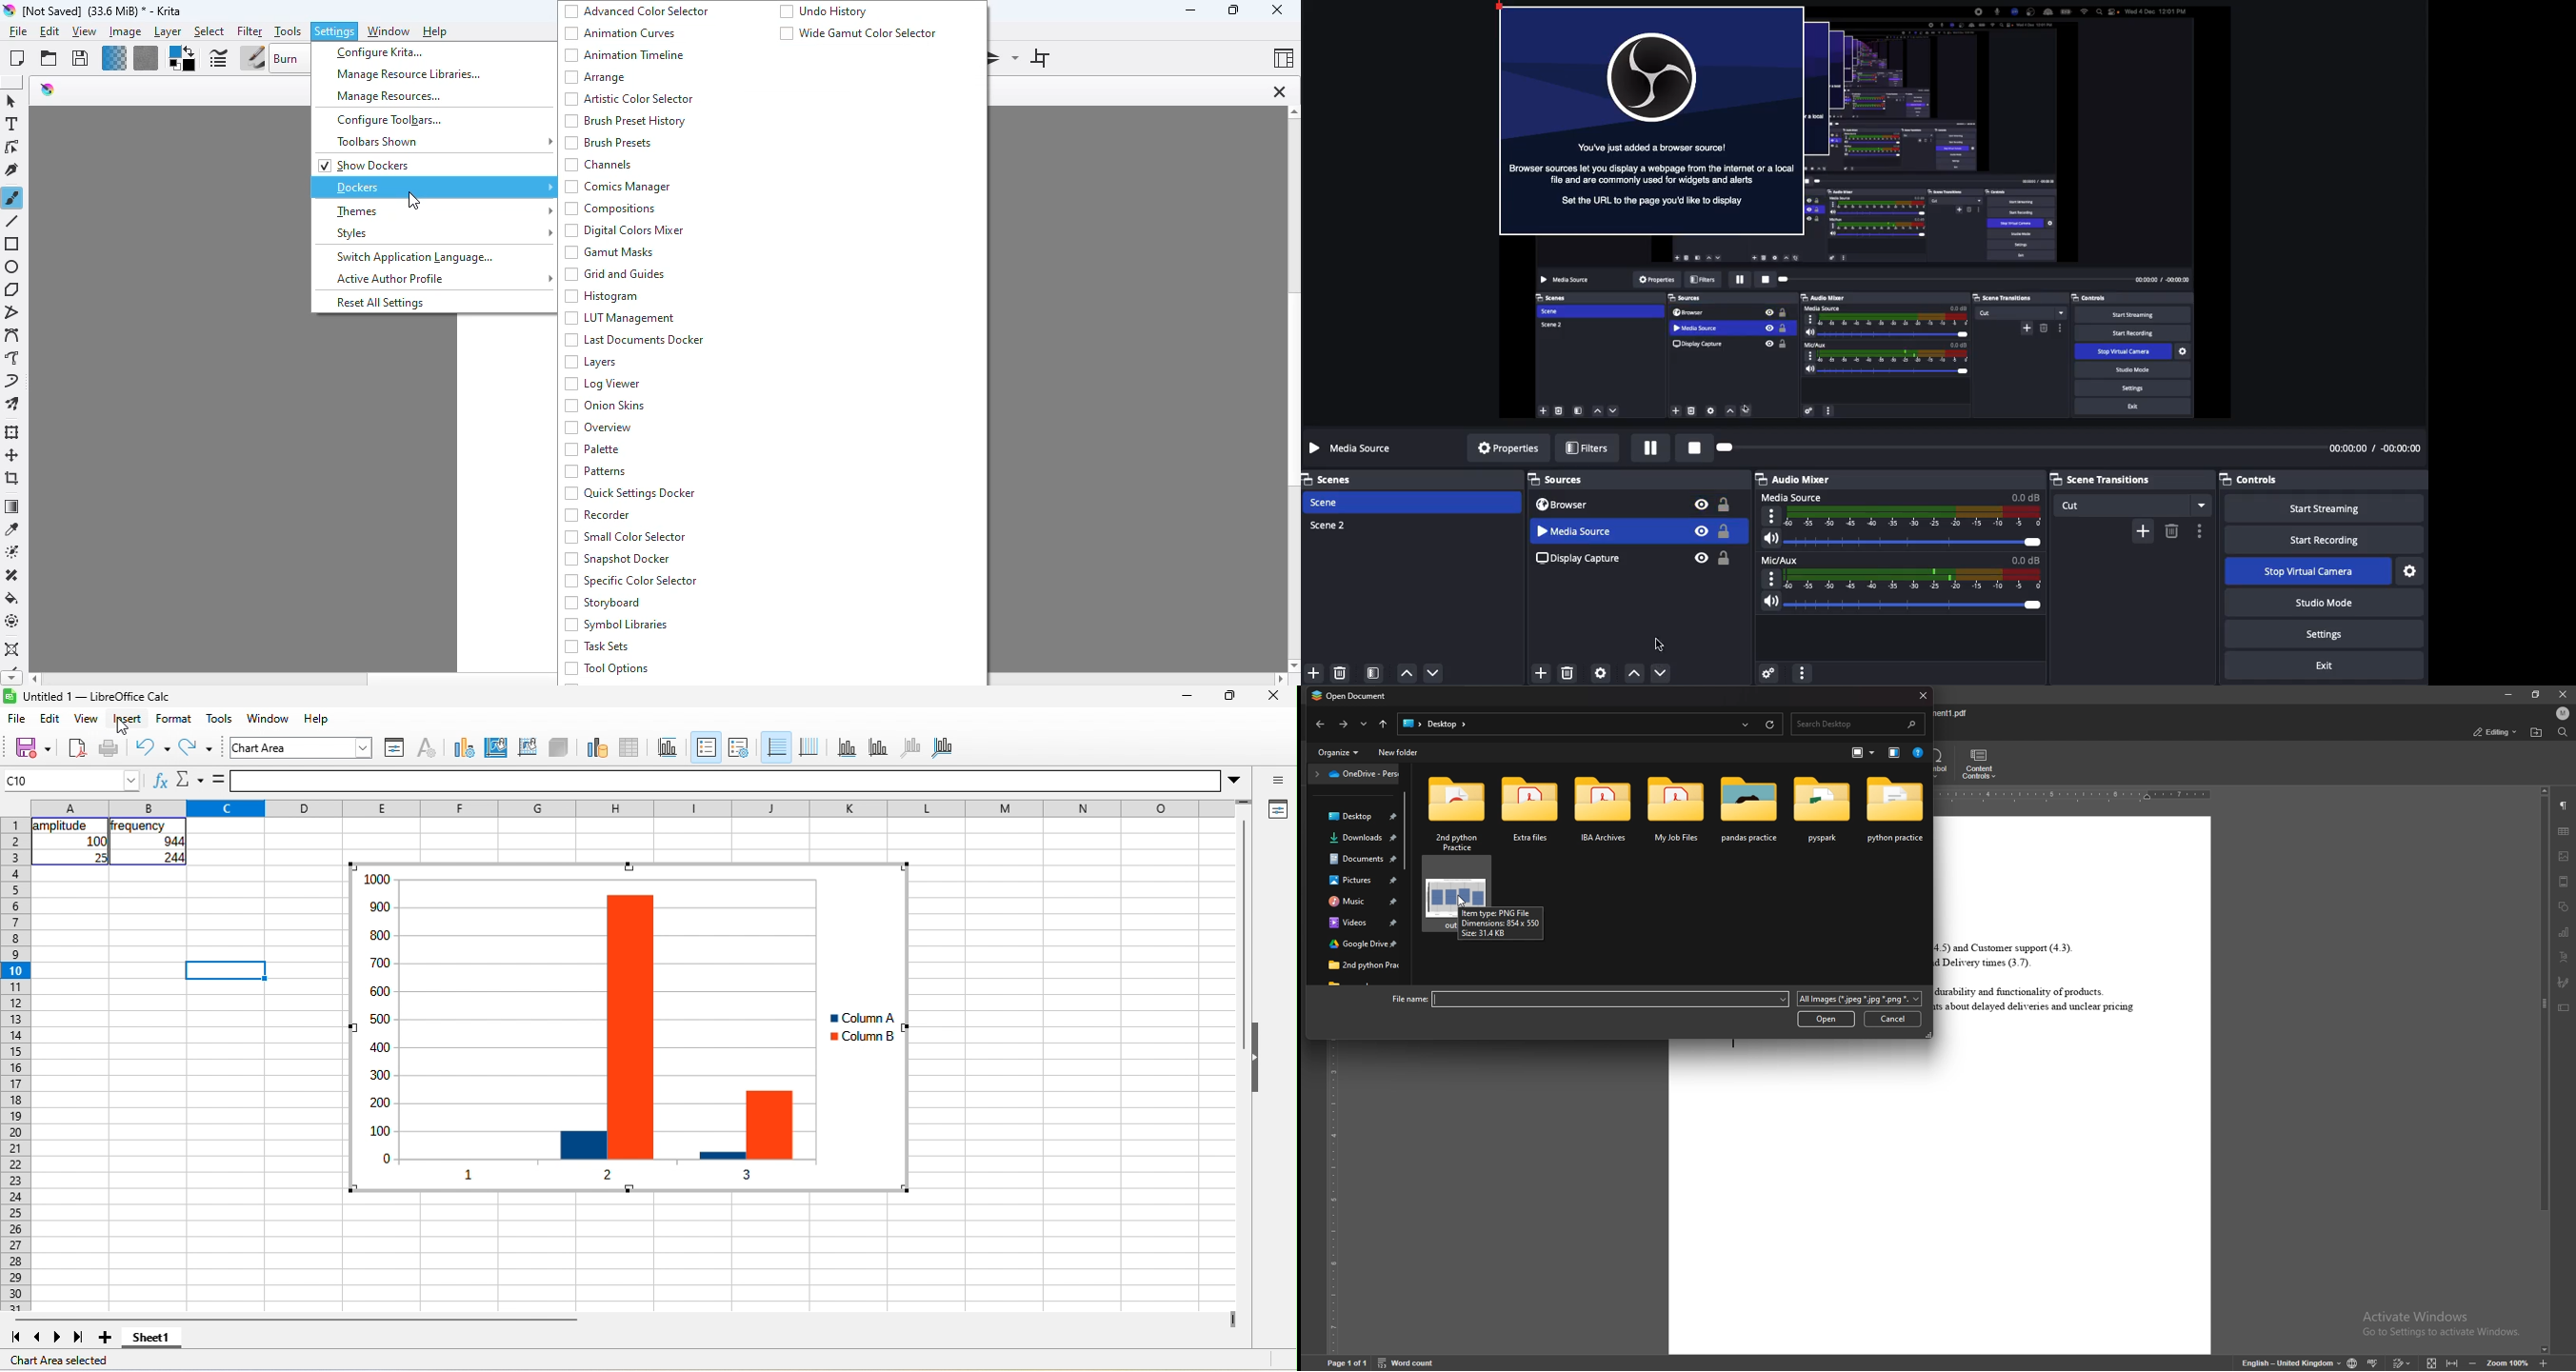 This screenshot has height=1372, width=2576. Describe the element at coordinates (1324, 503) in the screenshot. I see `Scene 1` at that location.